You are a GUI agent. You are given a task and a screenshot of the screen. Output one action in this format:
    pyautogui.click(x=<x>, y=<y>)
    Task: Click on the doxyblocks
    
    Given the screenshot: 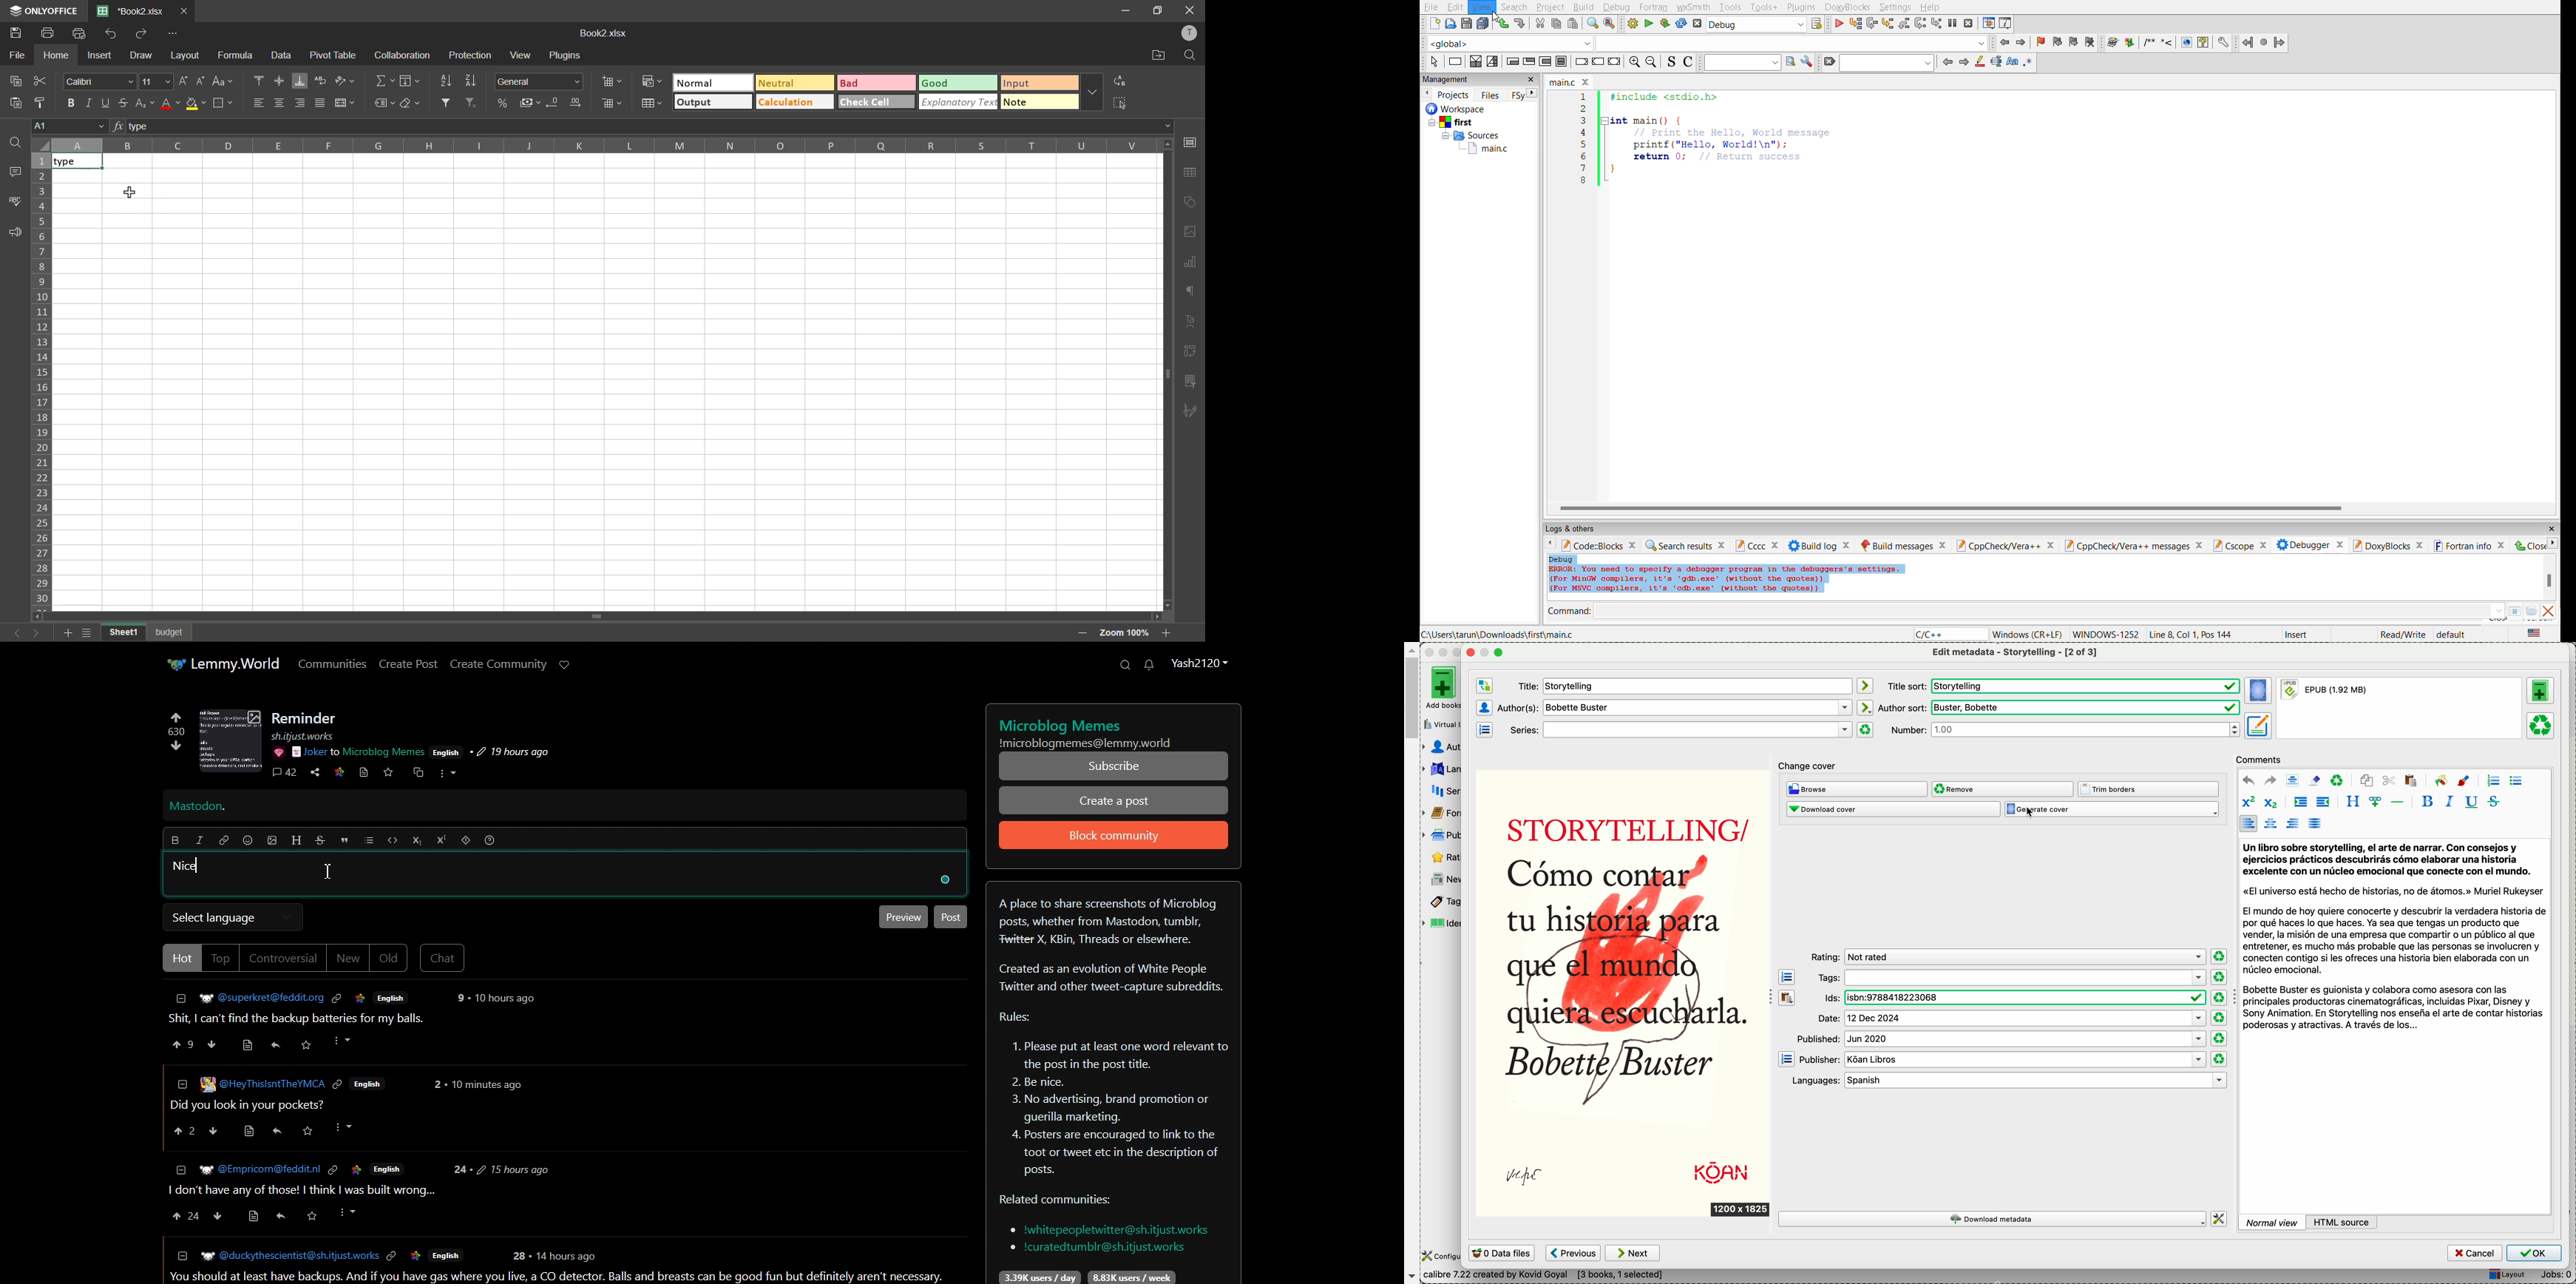 What is the action you would take?
    pyautogui.click(x=2388, y=545)
    